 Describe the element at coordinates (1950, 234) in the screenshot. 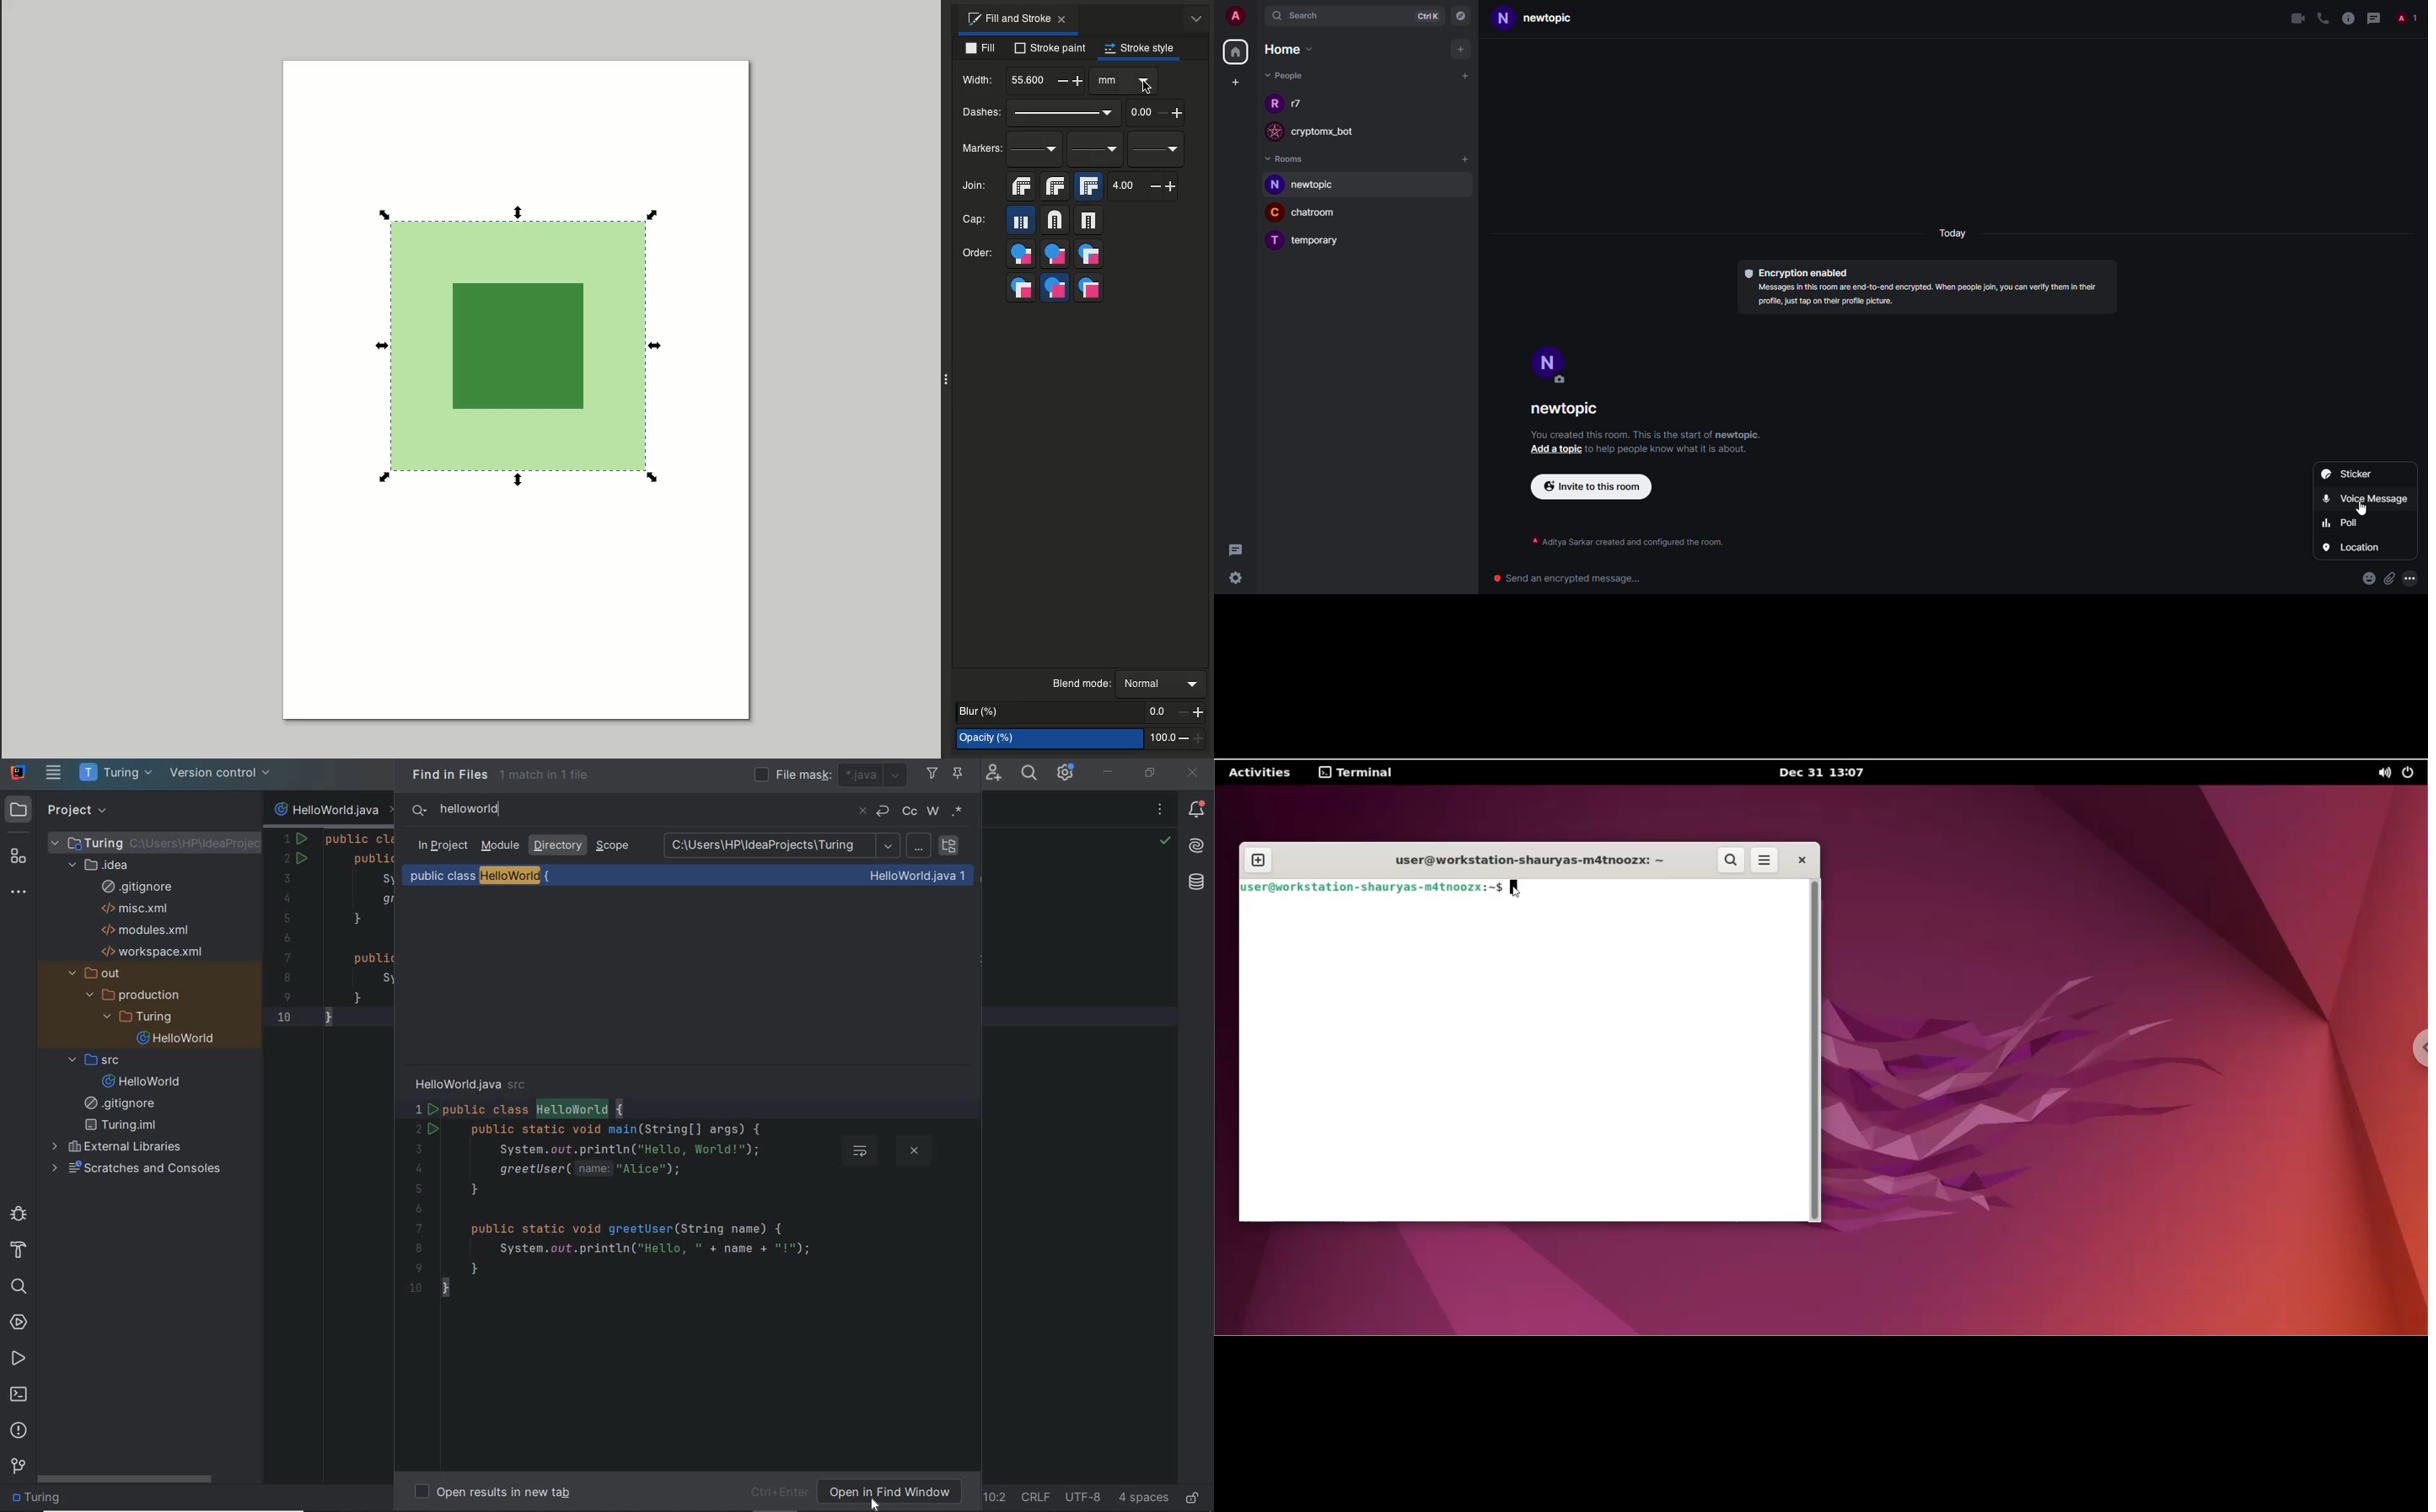

I see `day` at that location.